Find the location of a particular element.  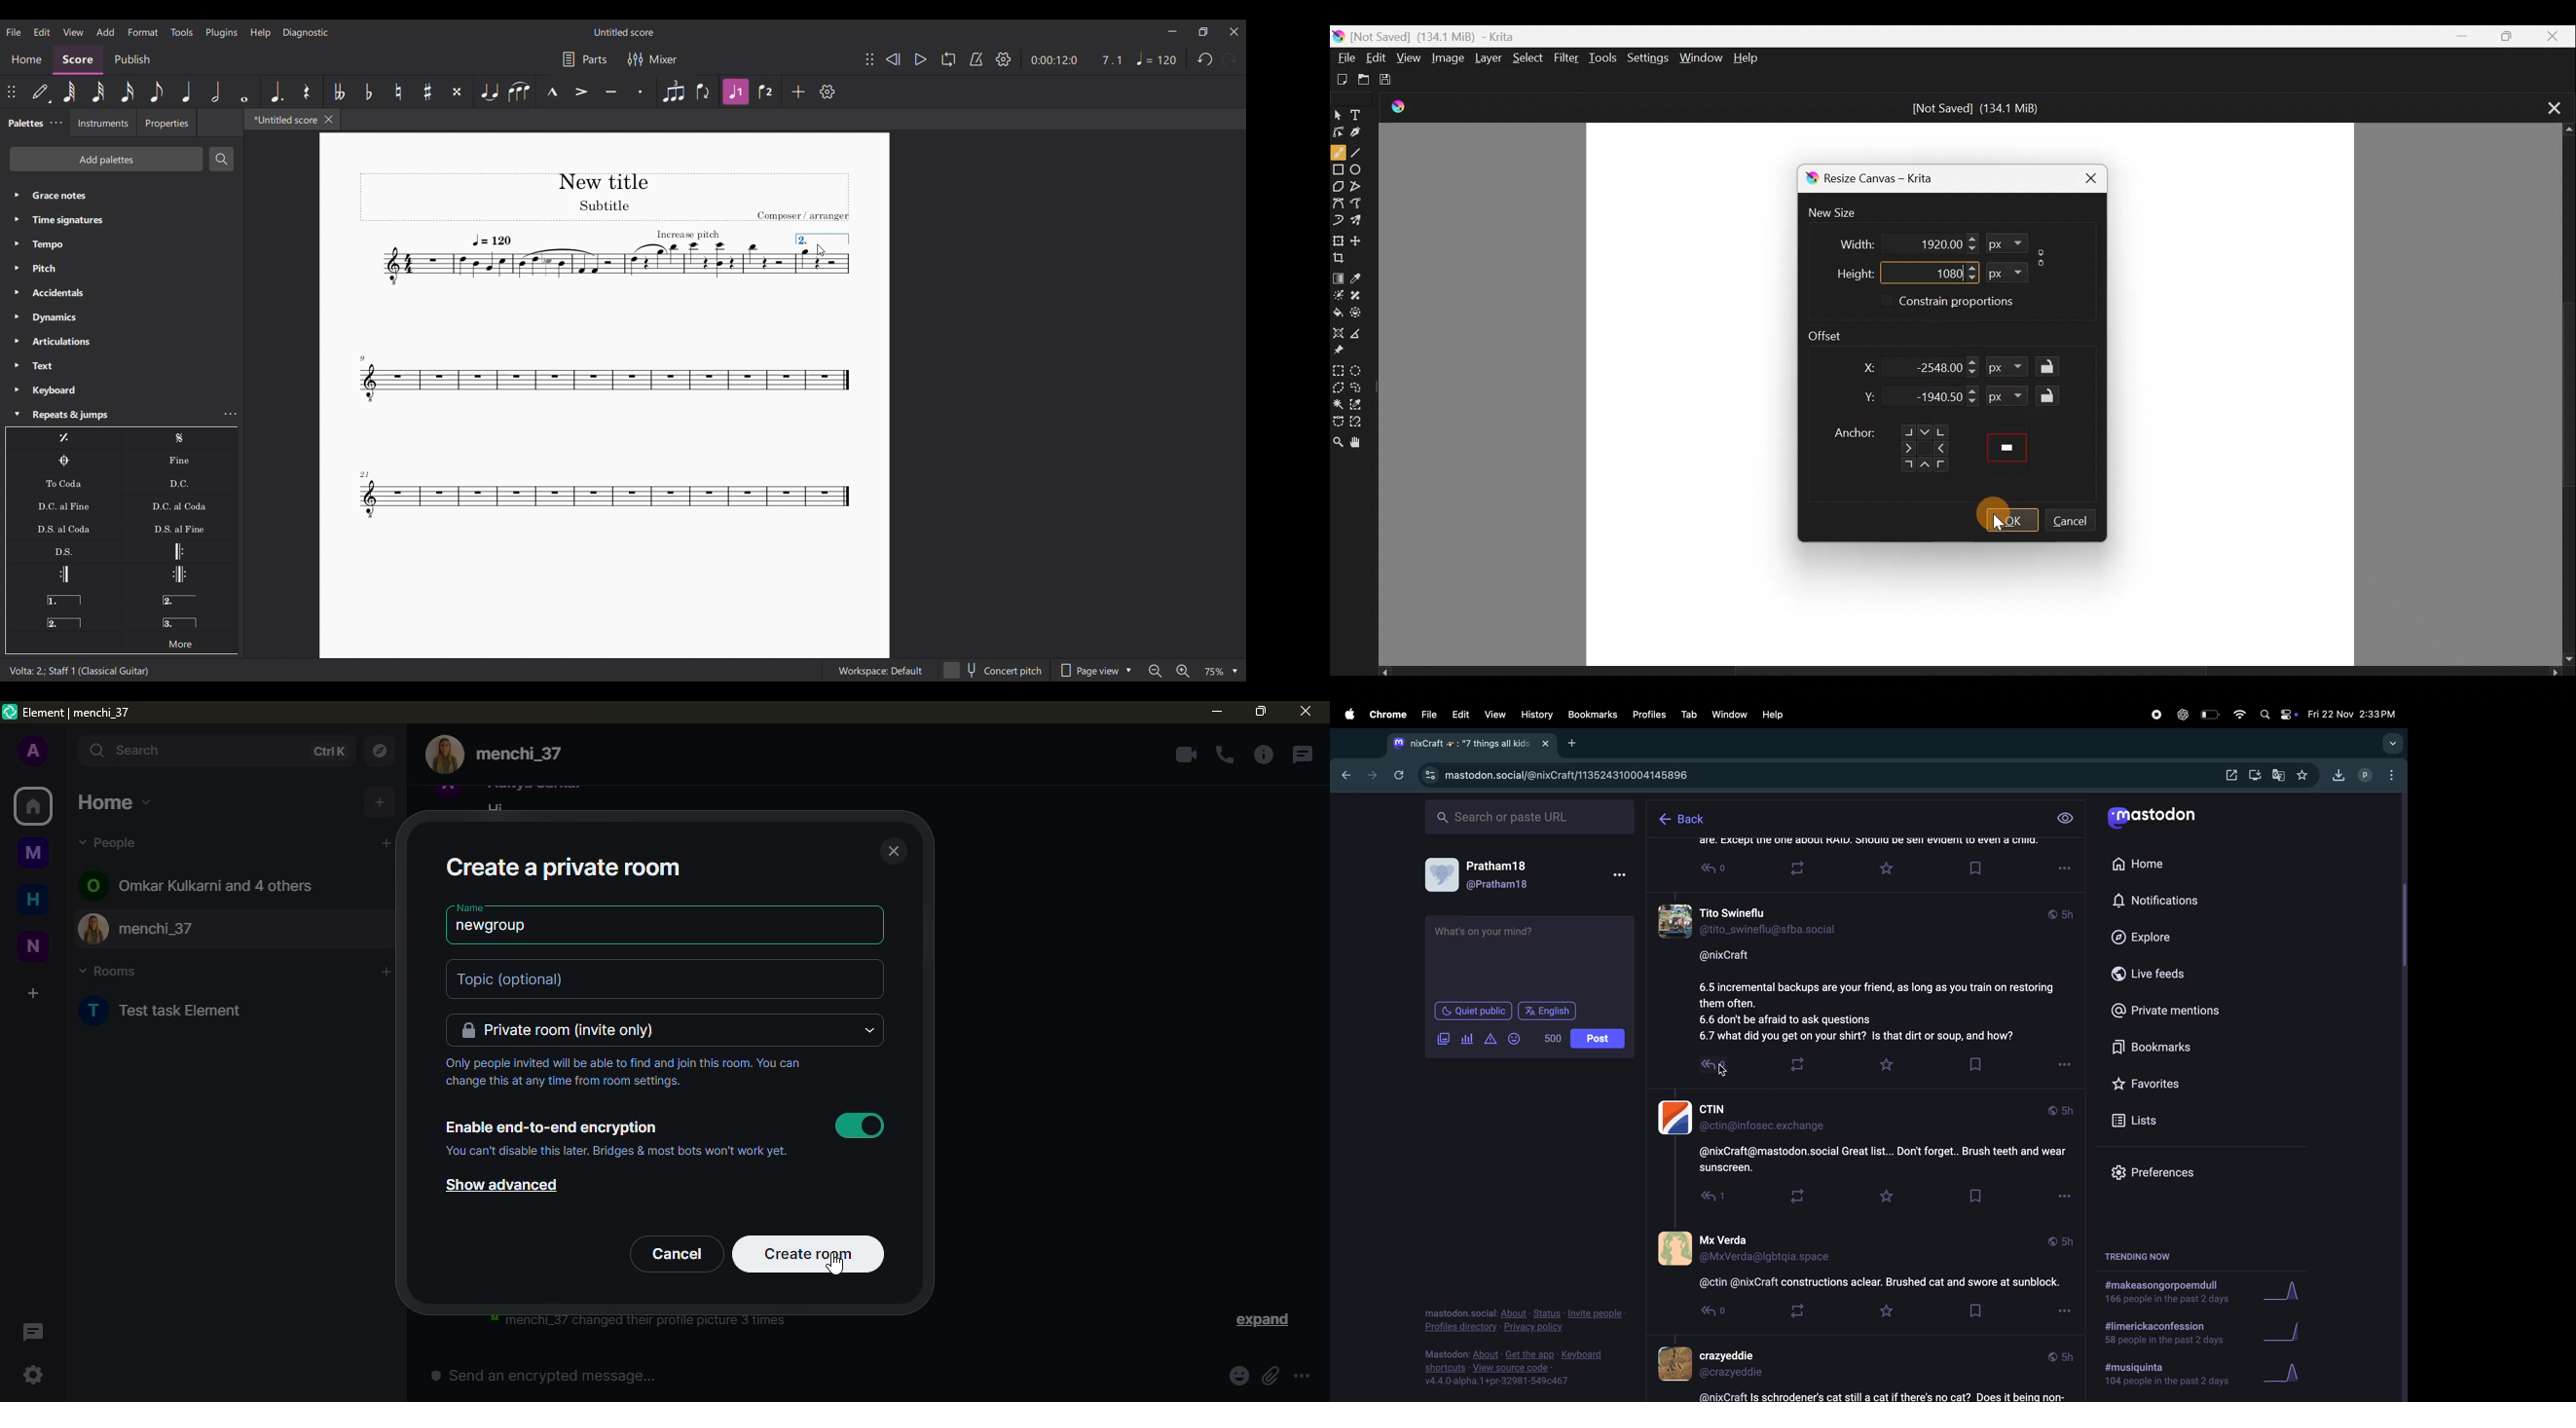

Input space for private room (invite only) is located at coordinates (653, 1030).